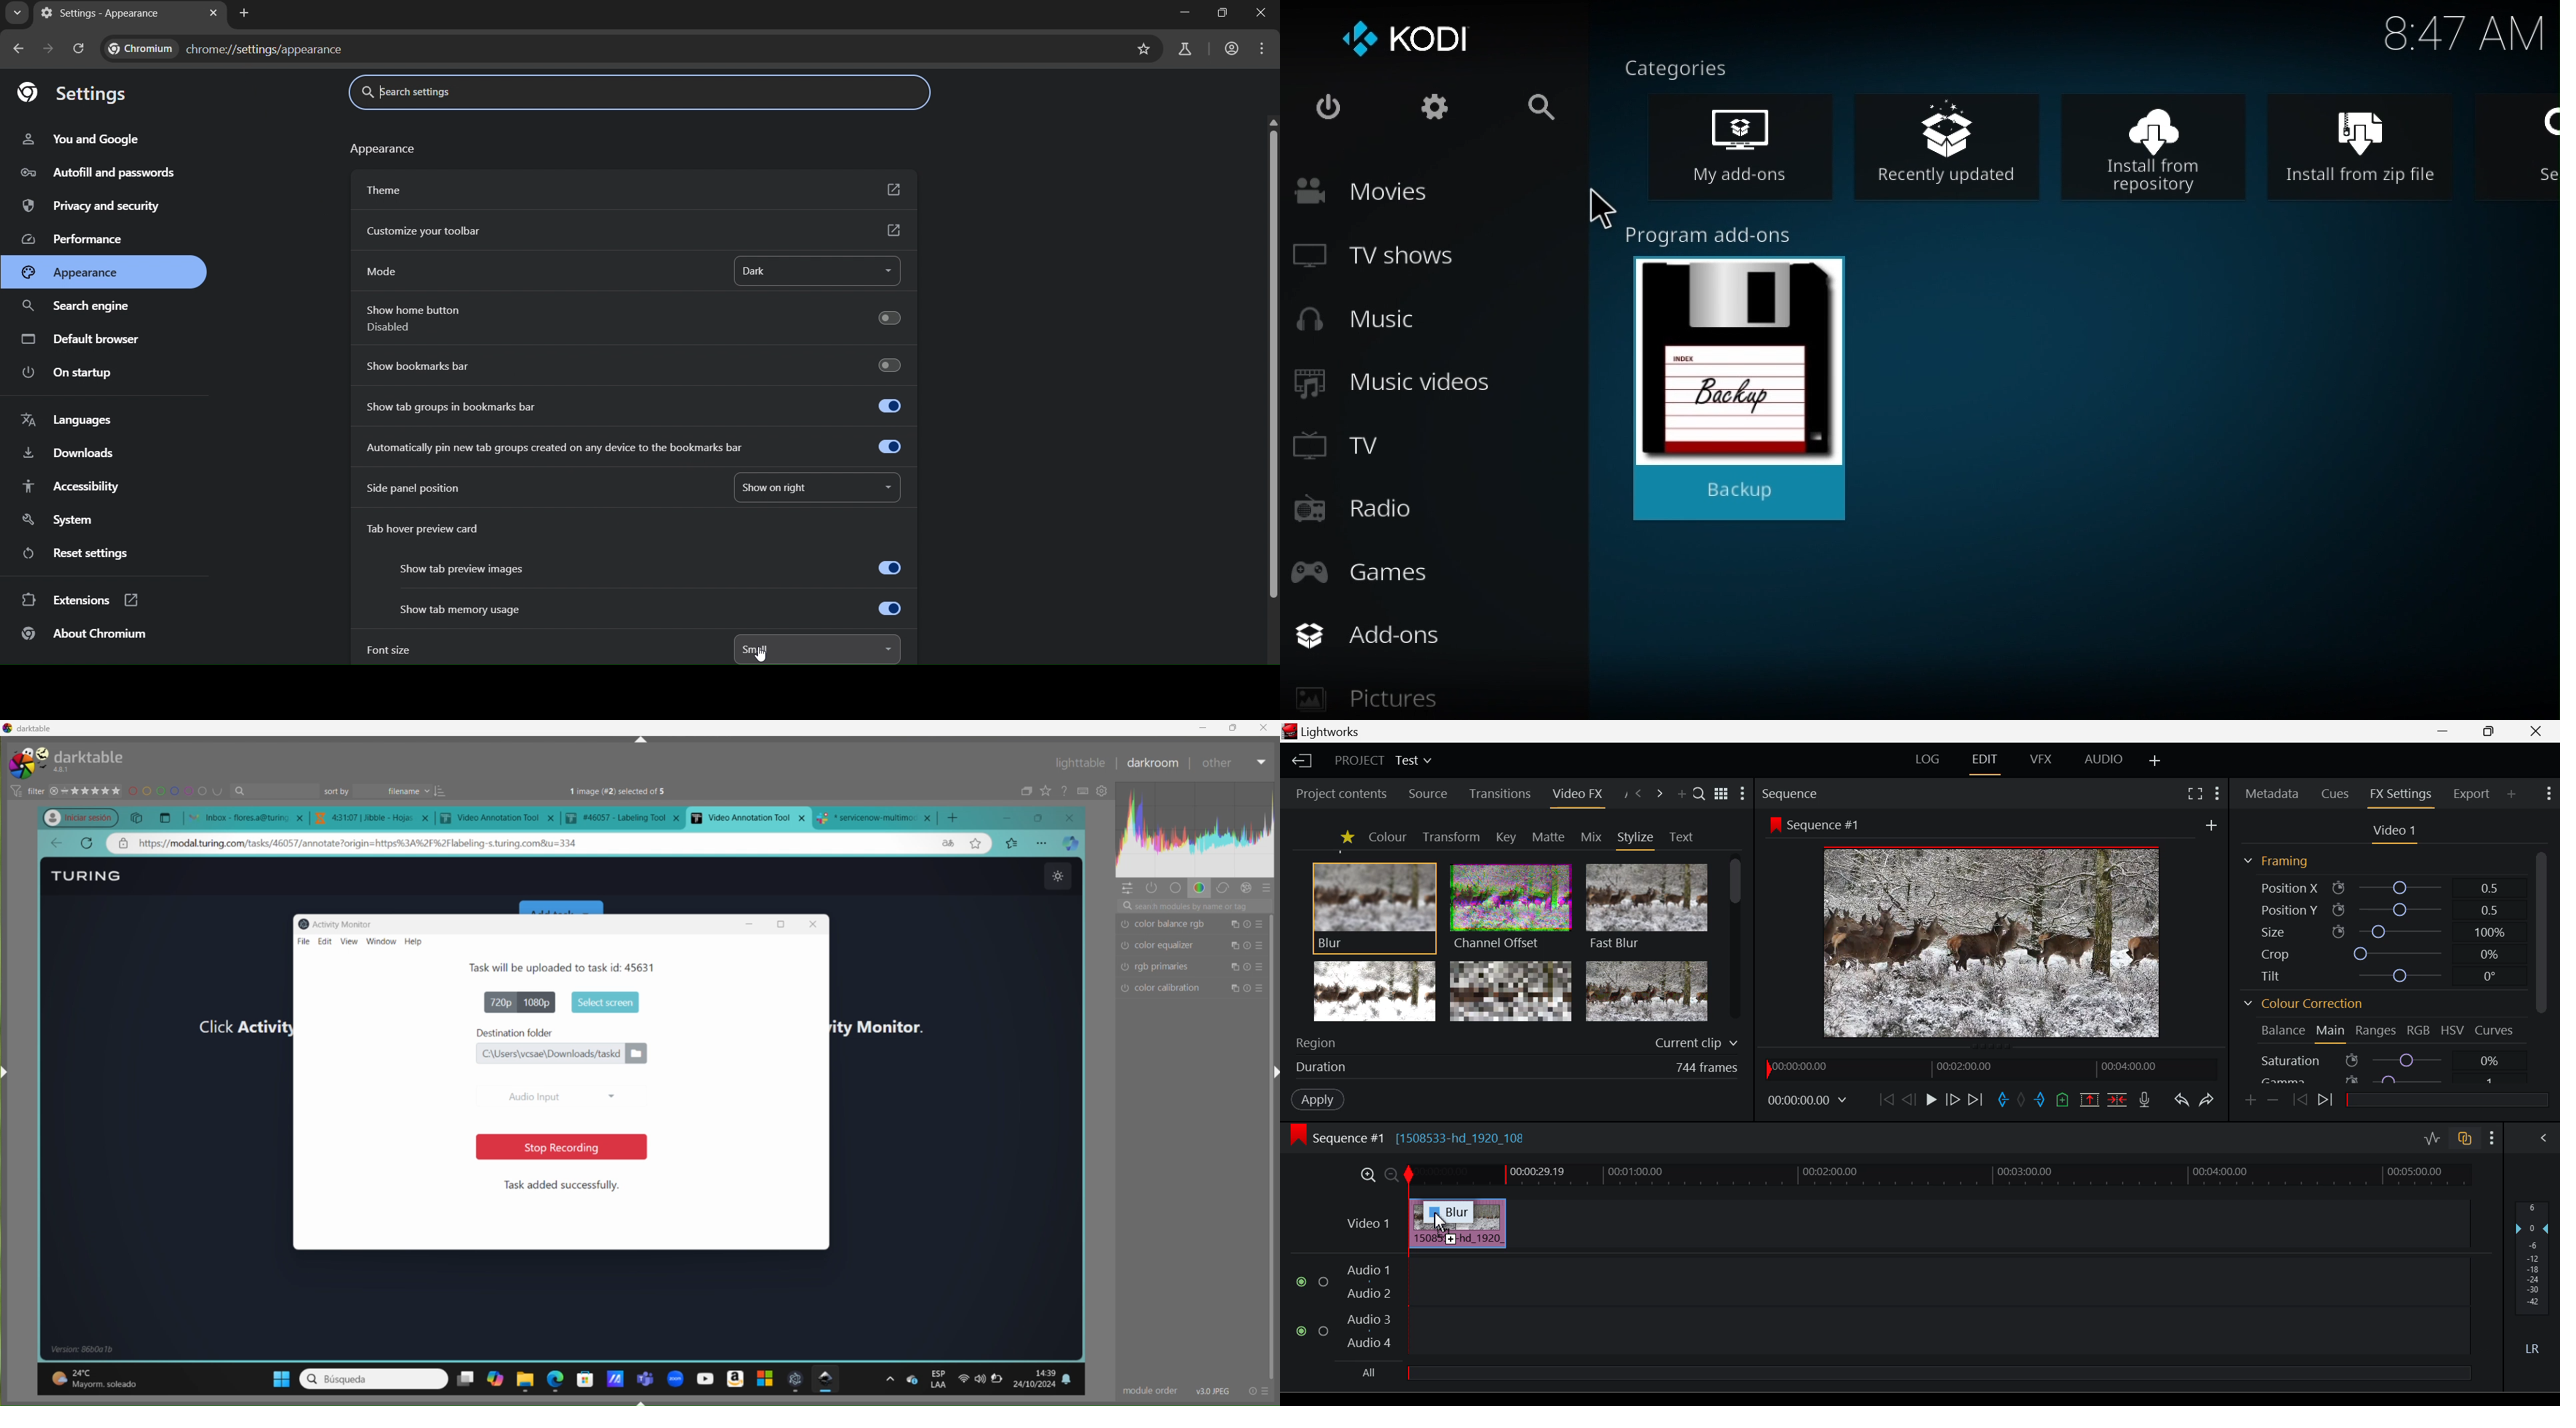  I want to click on Power, so click(1328, 111).